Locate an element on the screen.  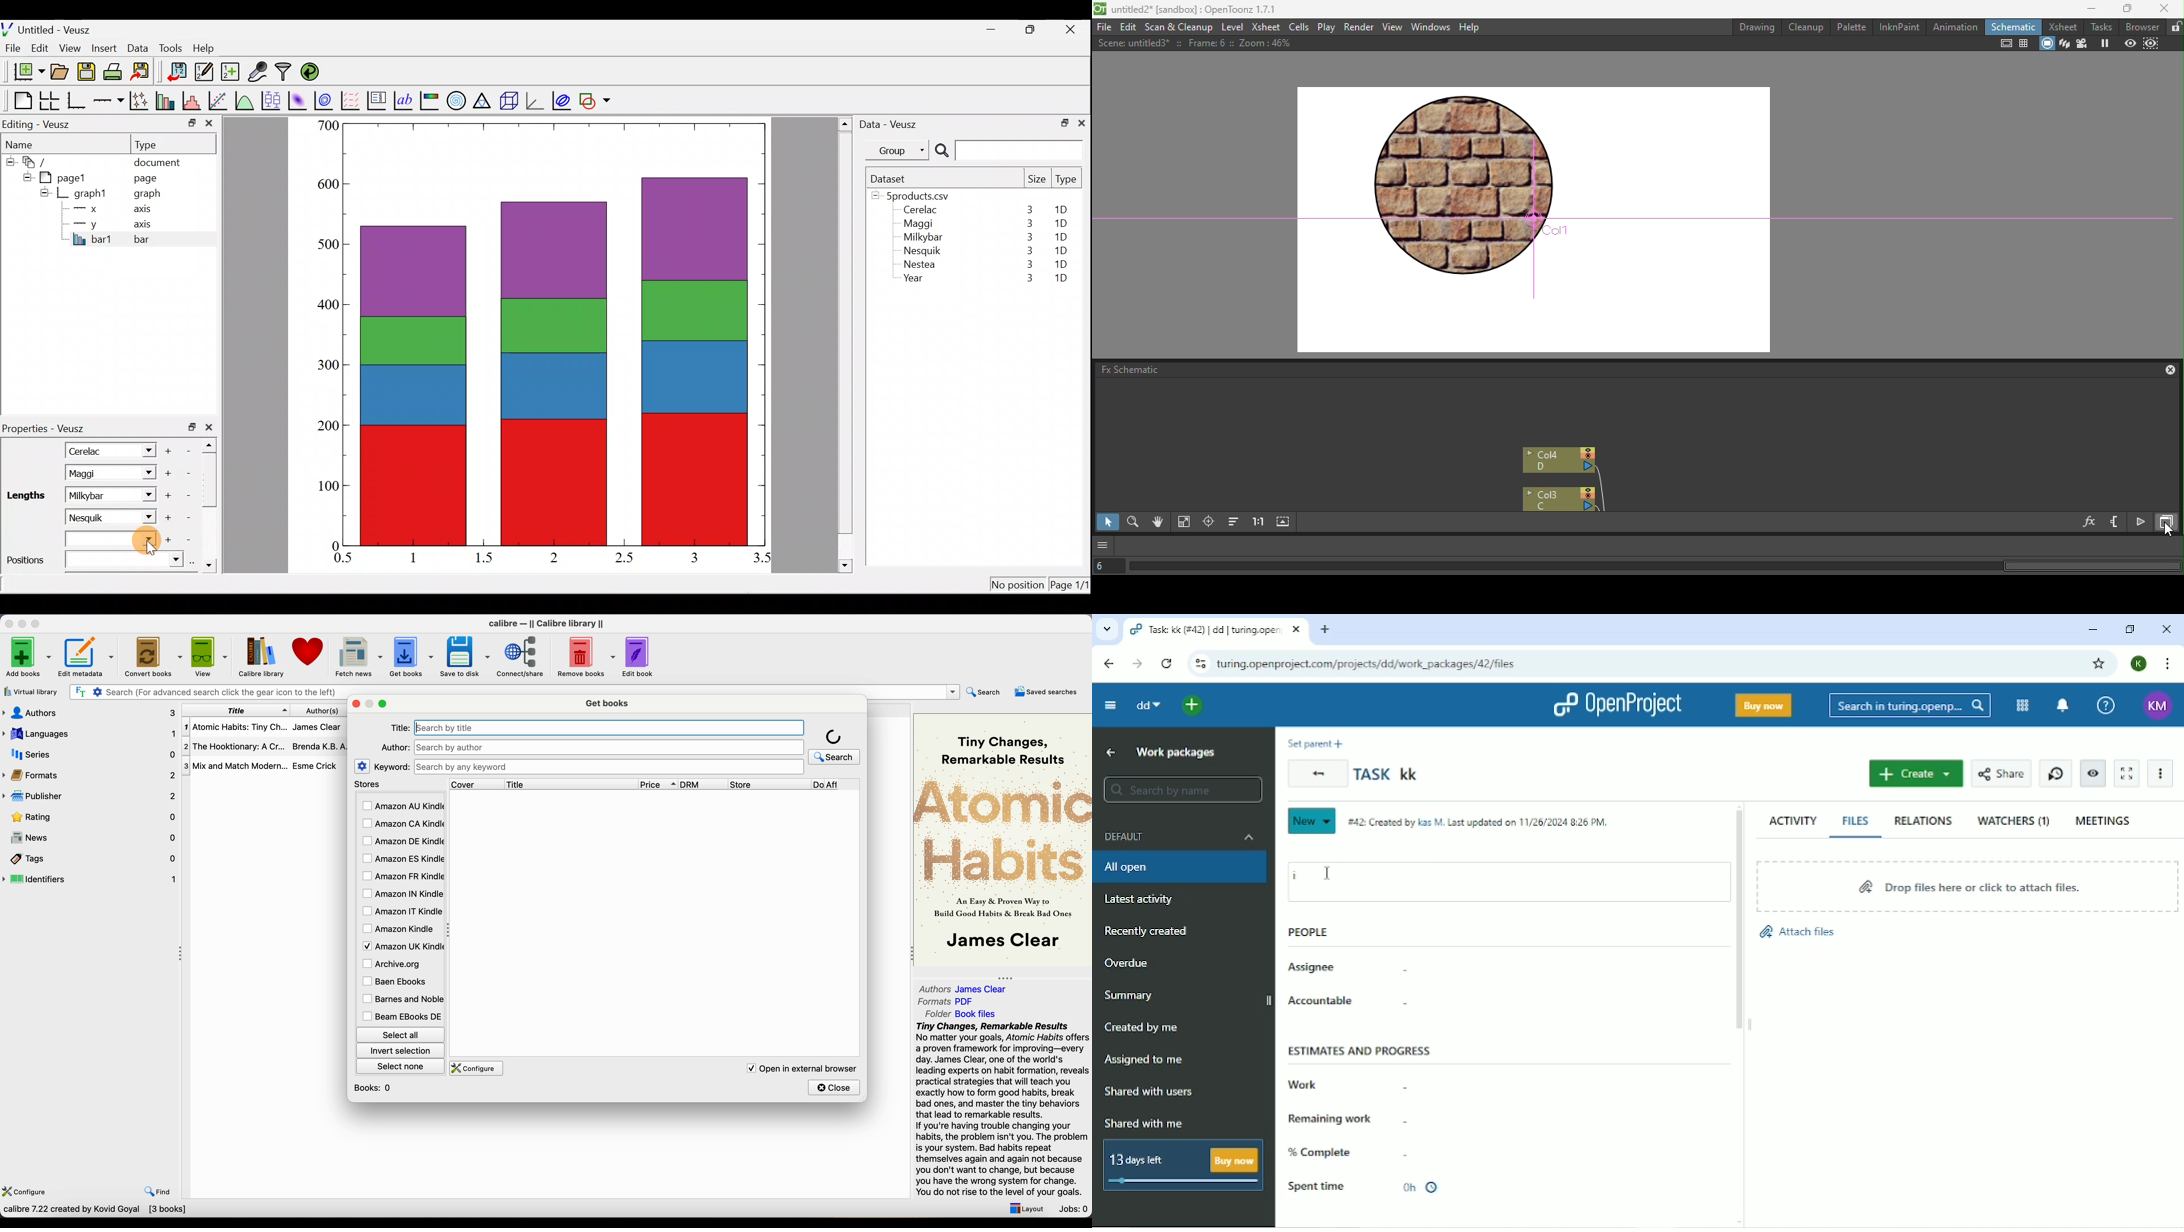
dd is located at coordinates (1150, 705).